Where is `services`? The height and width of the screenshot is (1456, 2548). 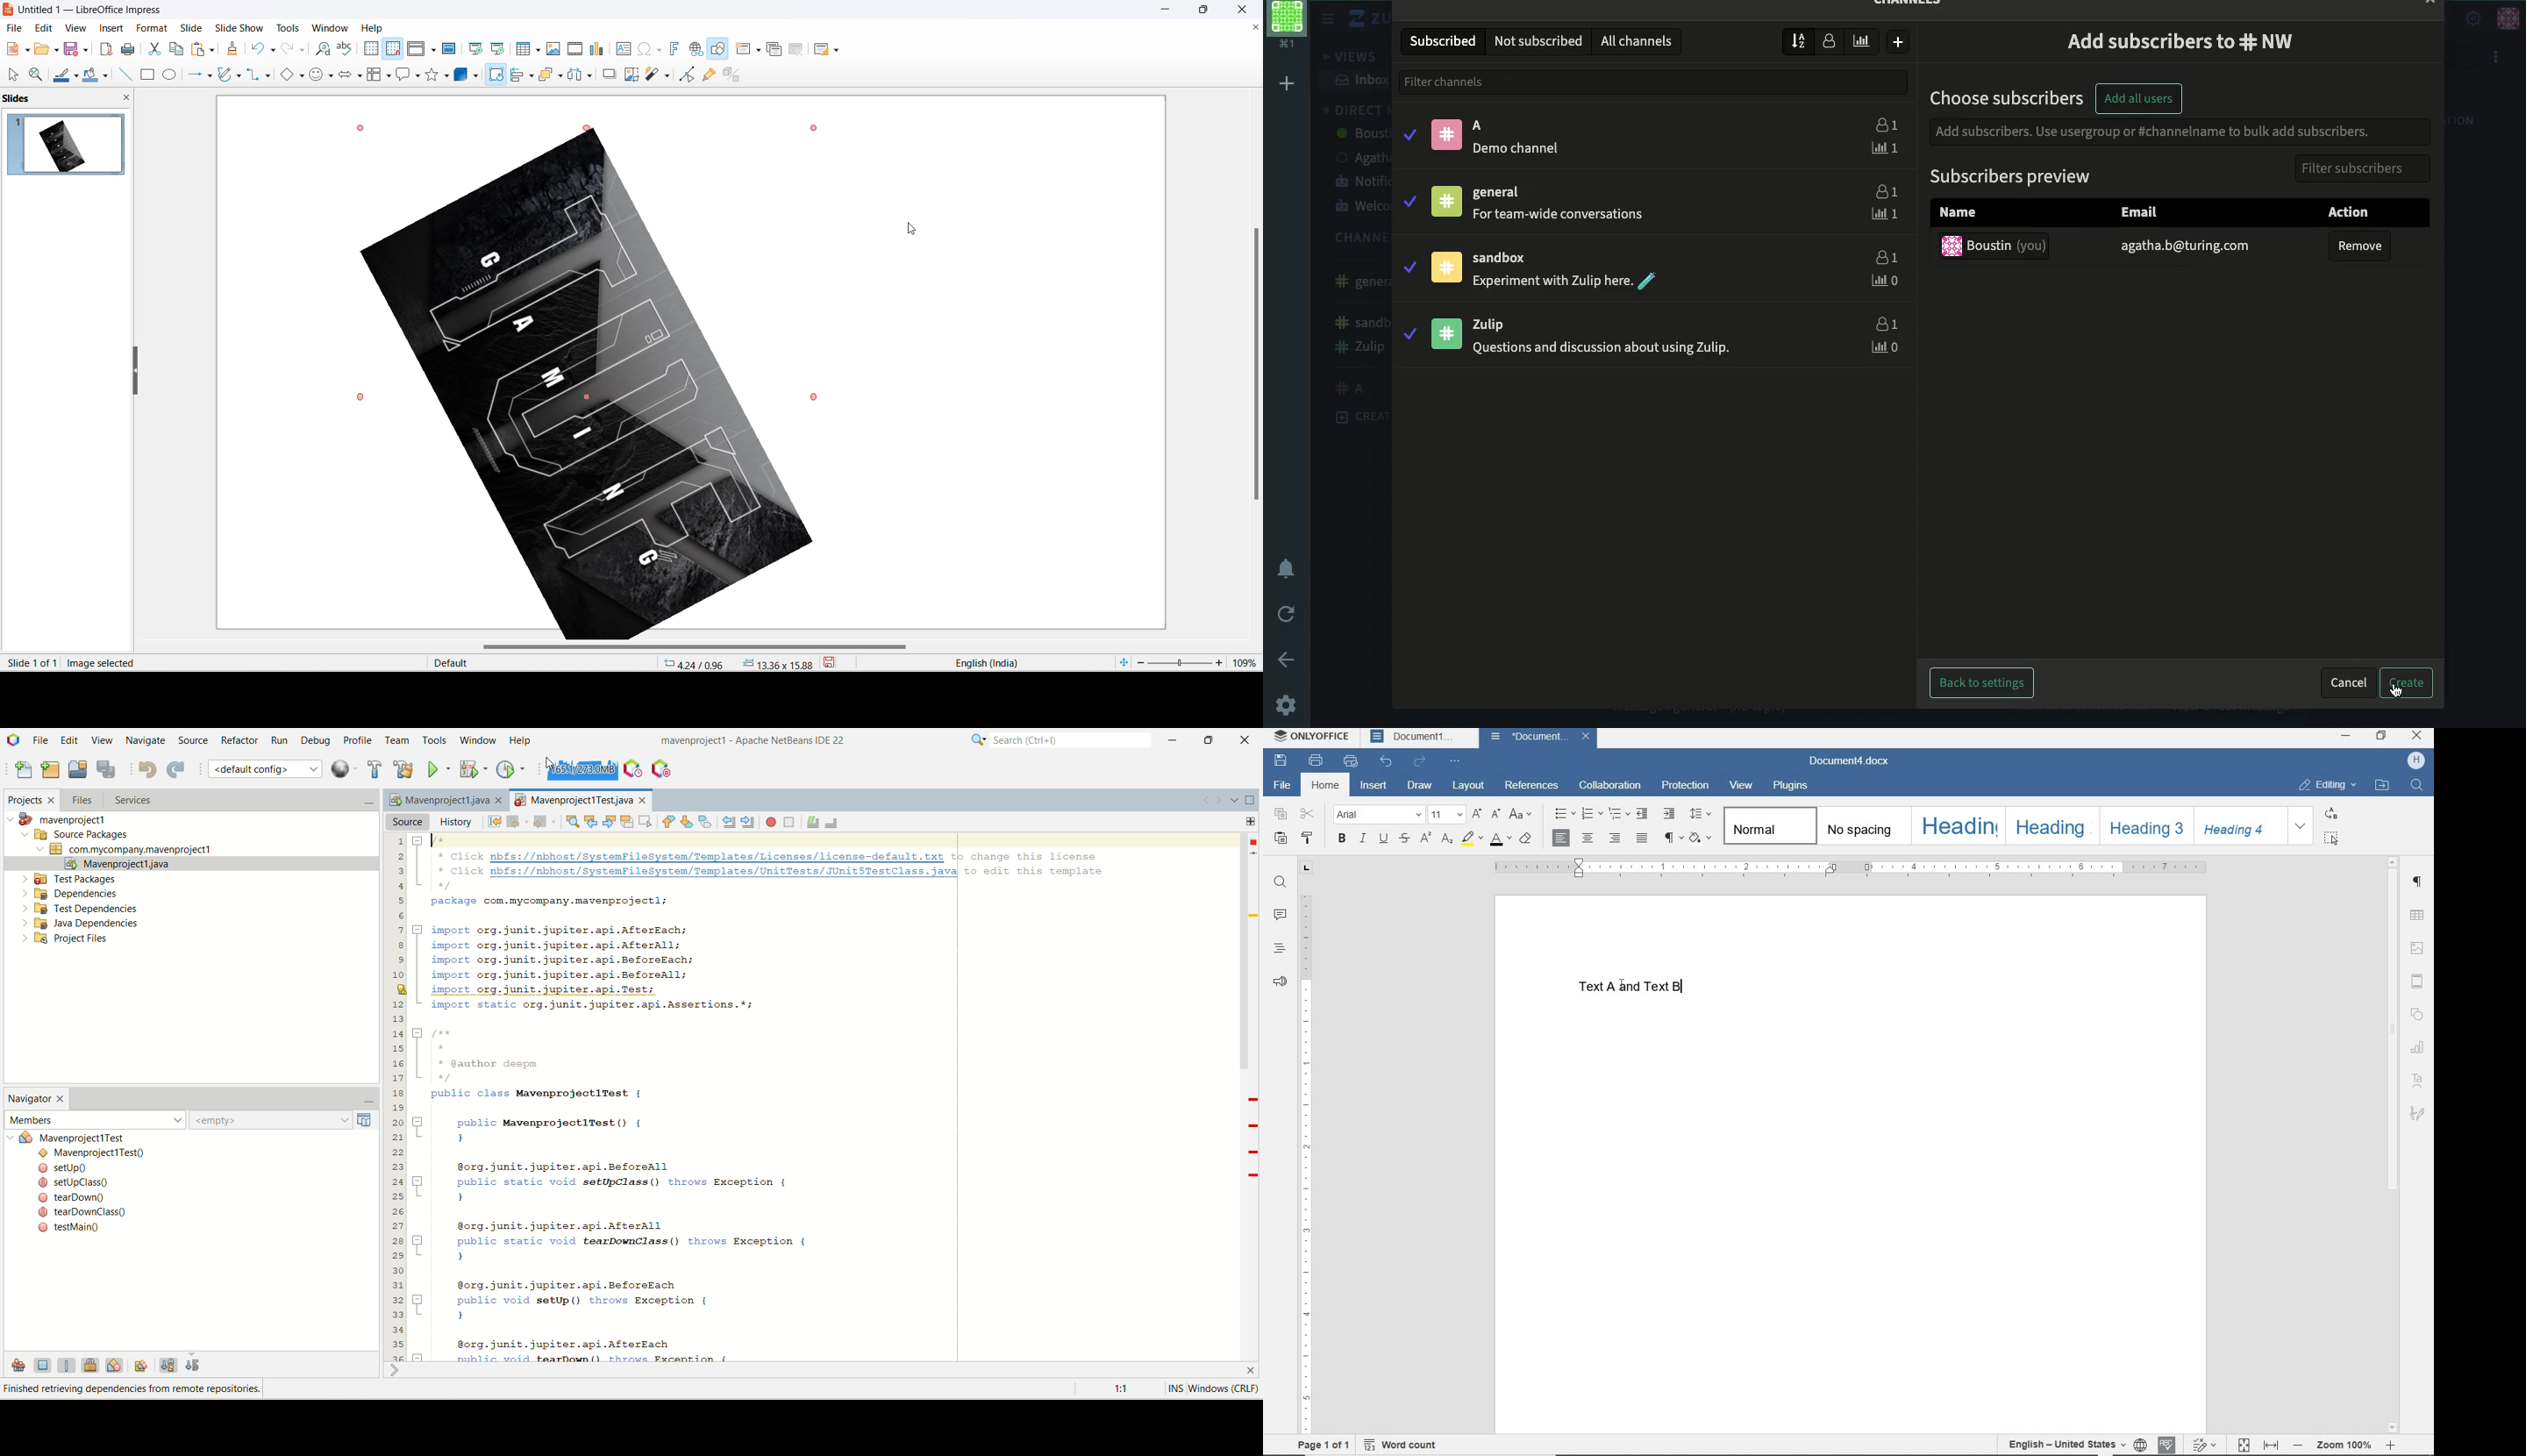 services is located at coordinates (239, 802).